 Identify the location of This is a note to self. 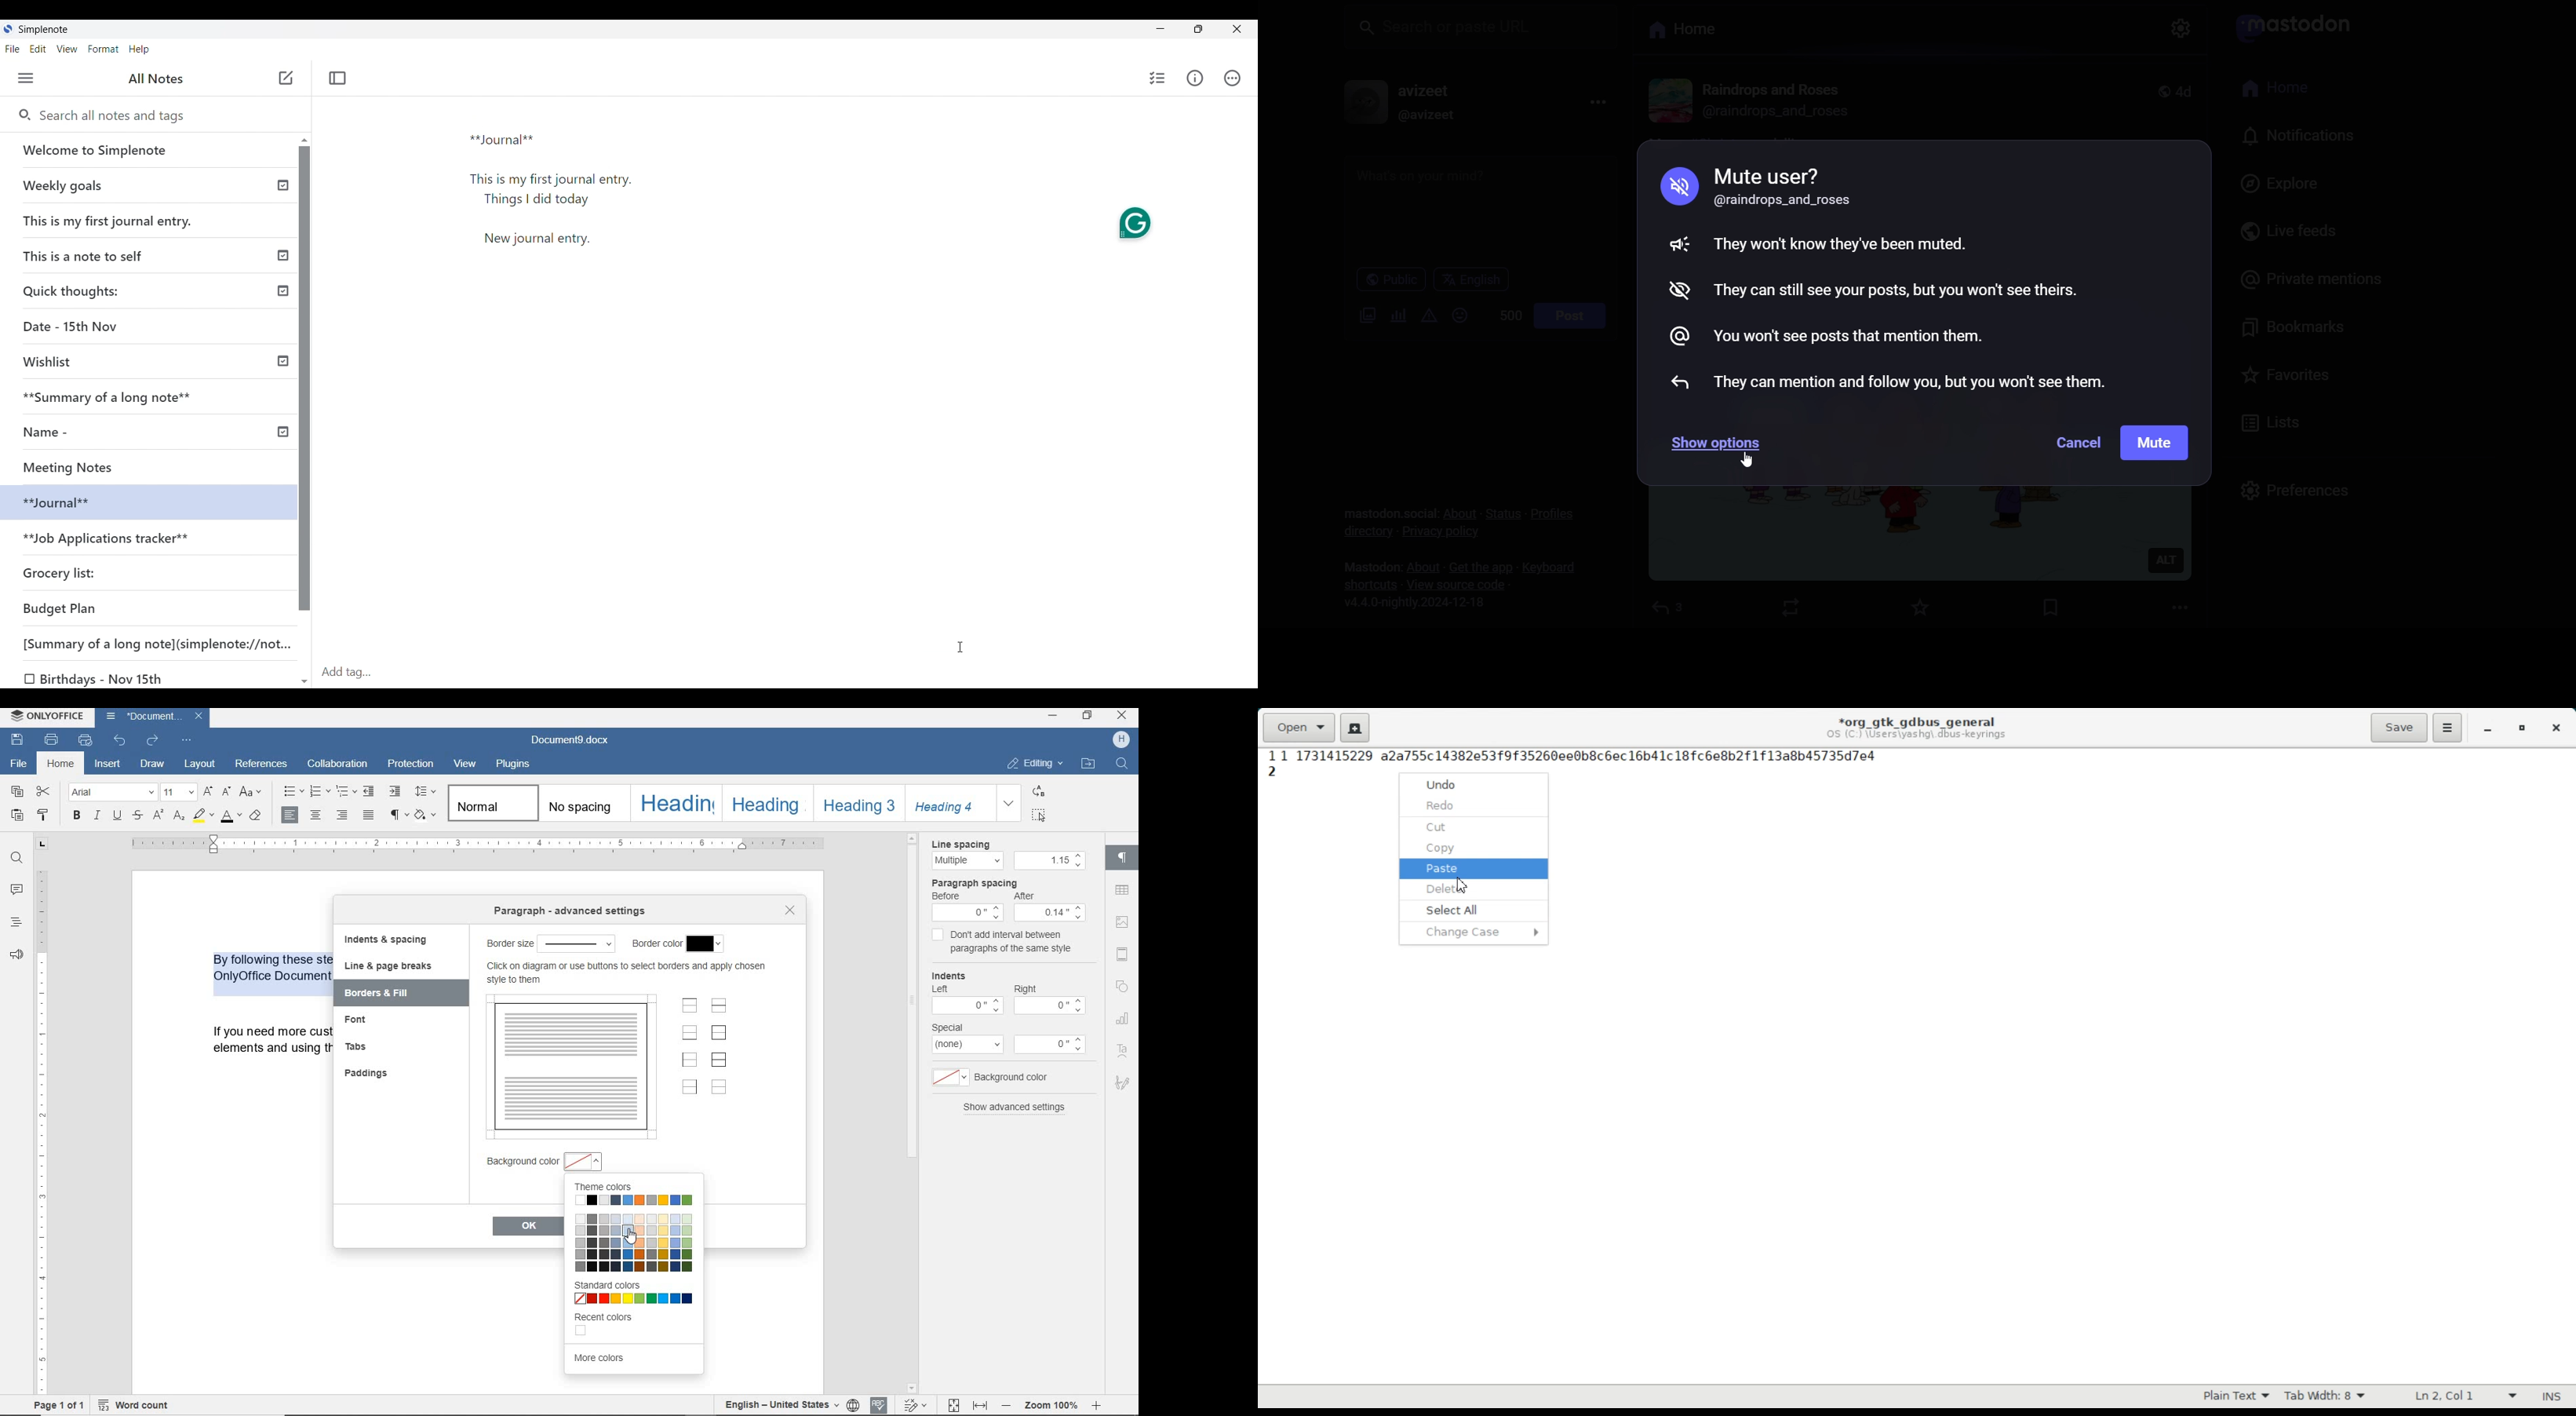
(88, 255).